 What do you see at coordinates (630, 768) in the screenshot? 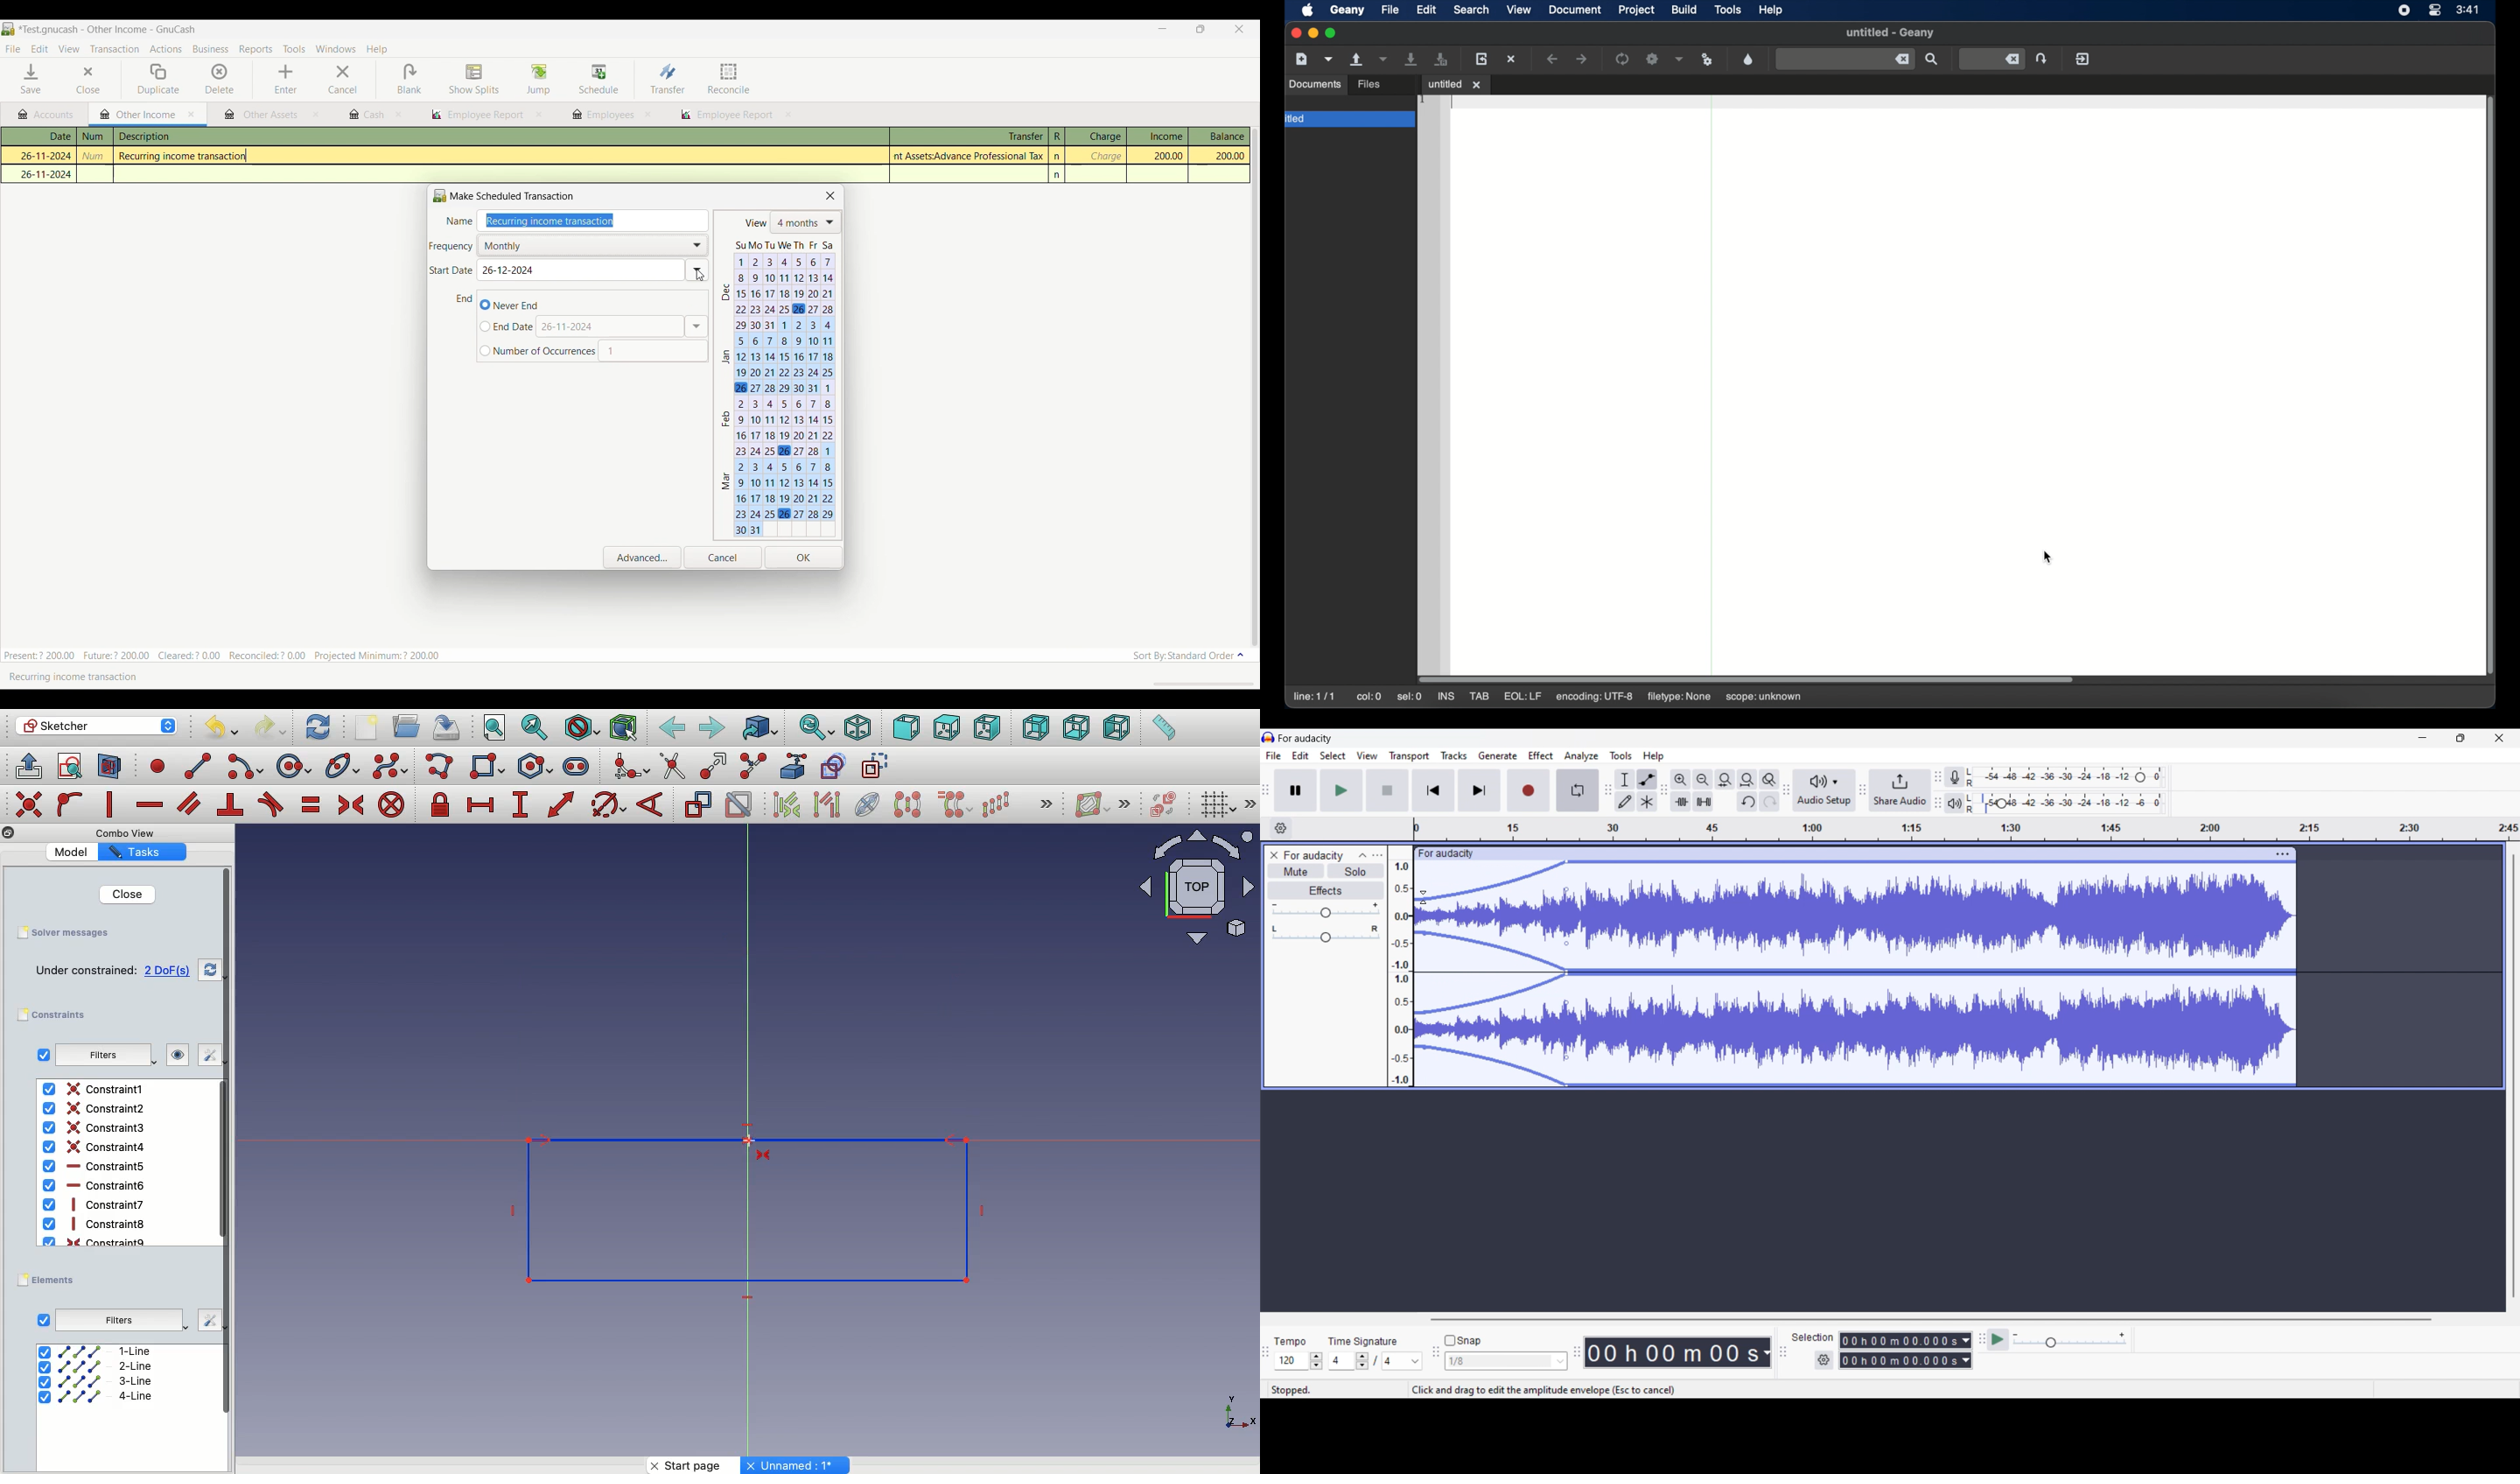
I see `Create fillet` at bounding box center [630, 768].